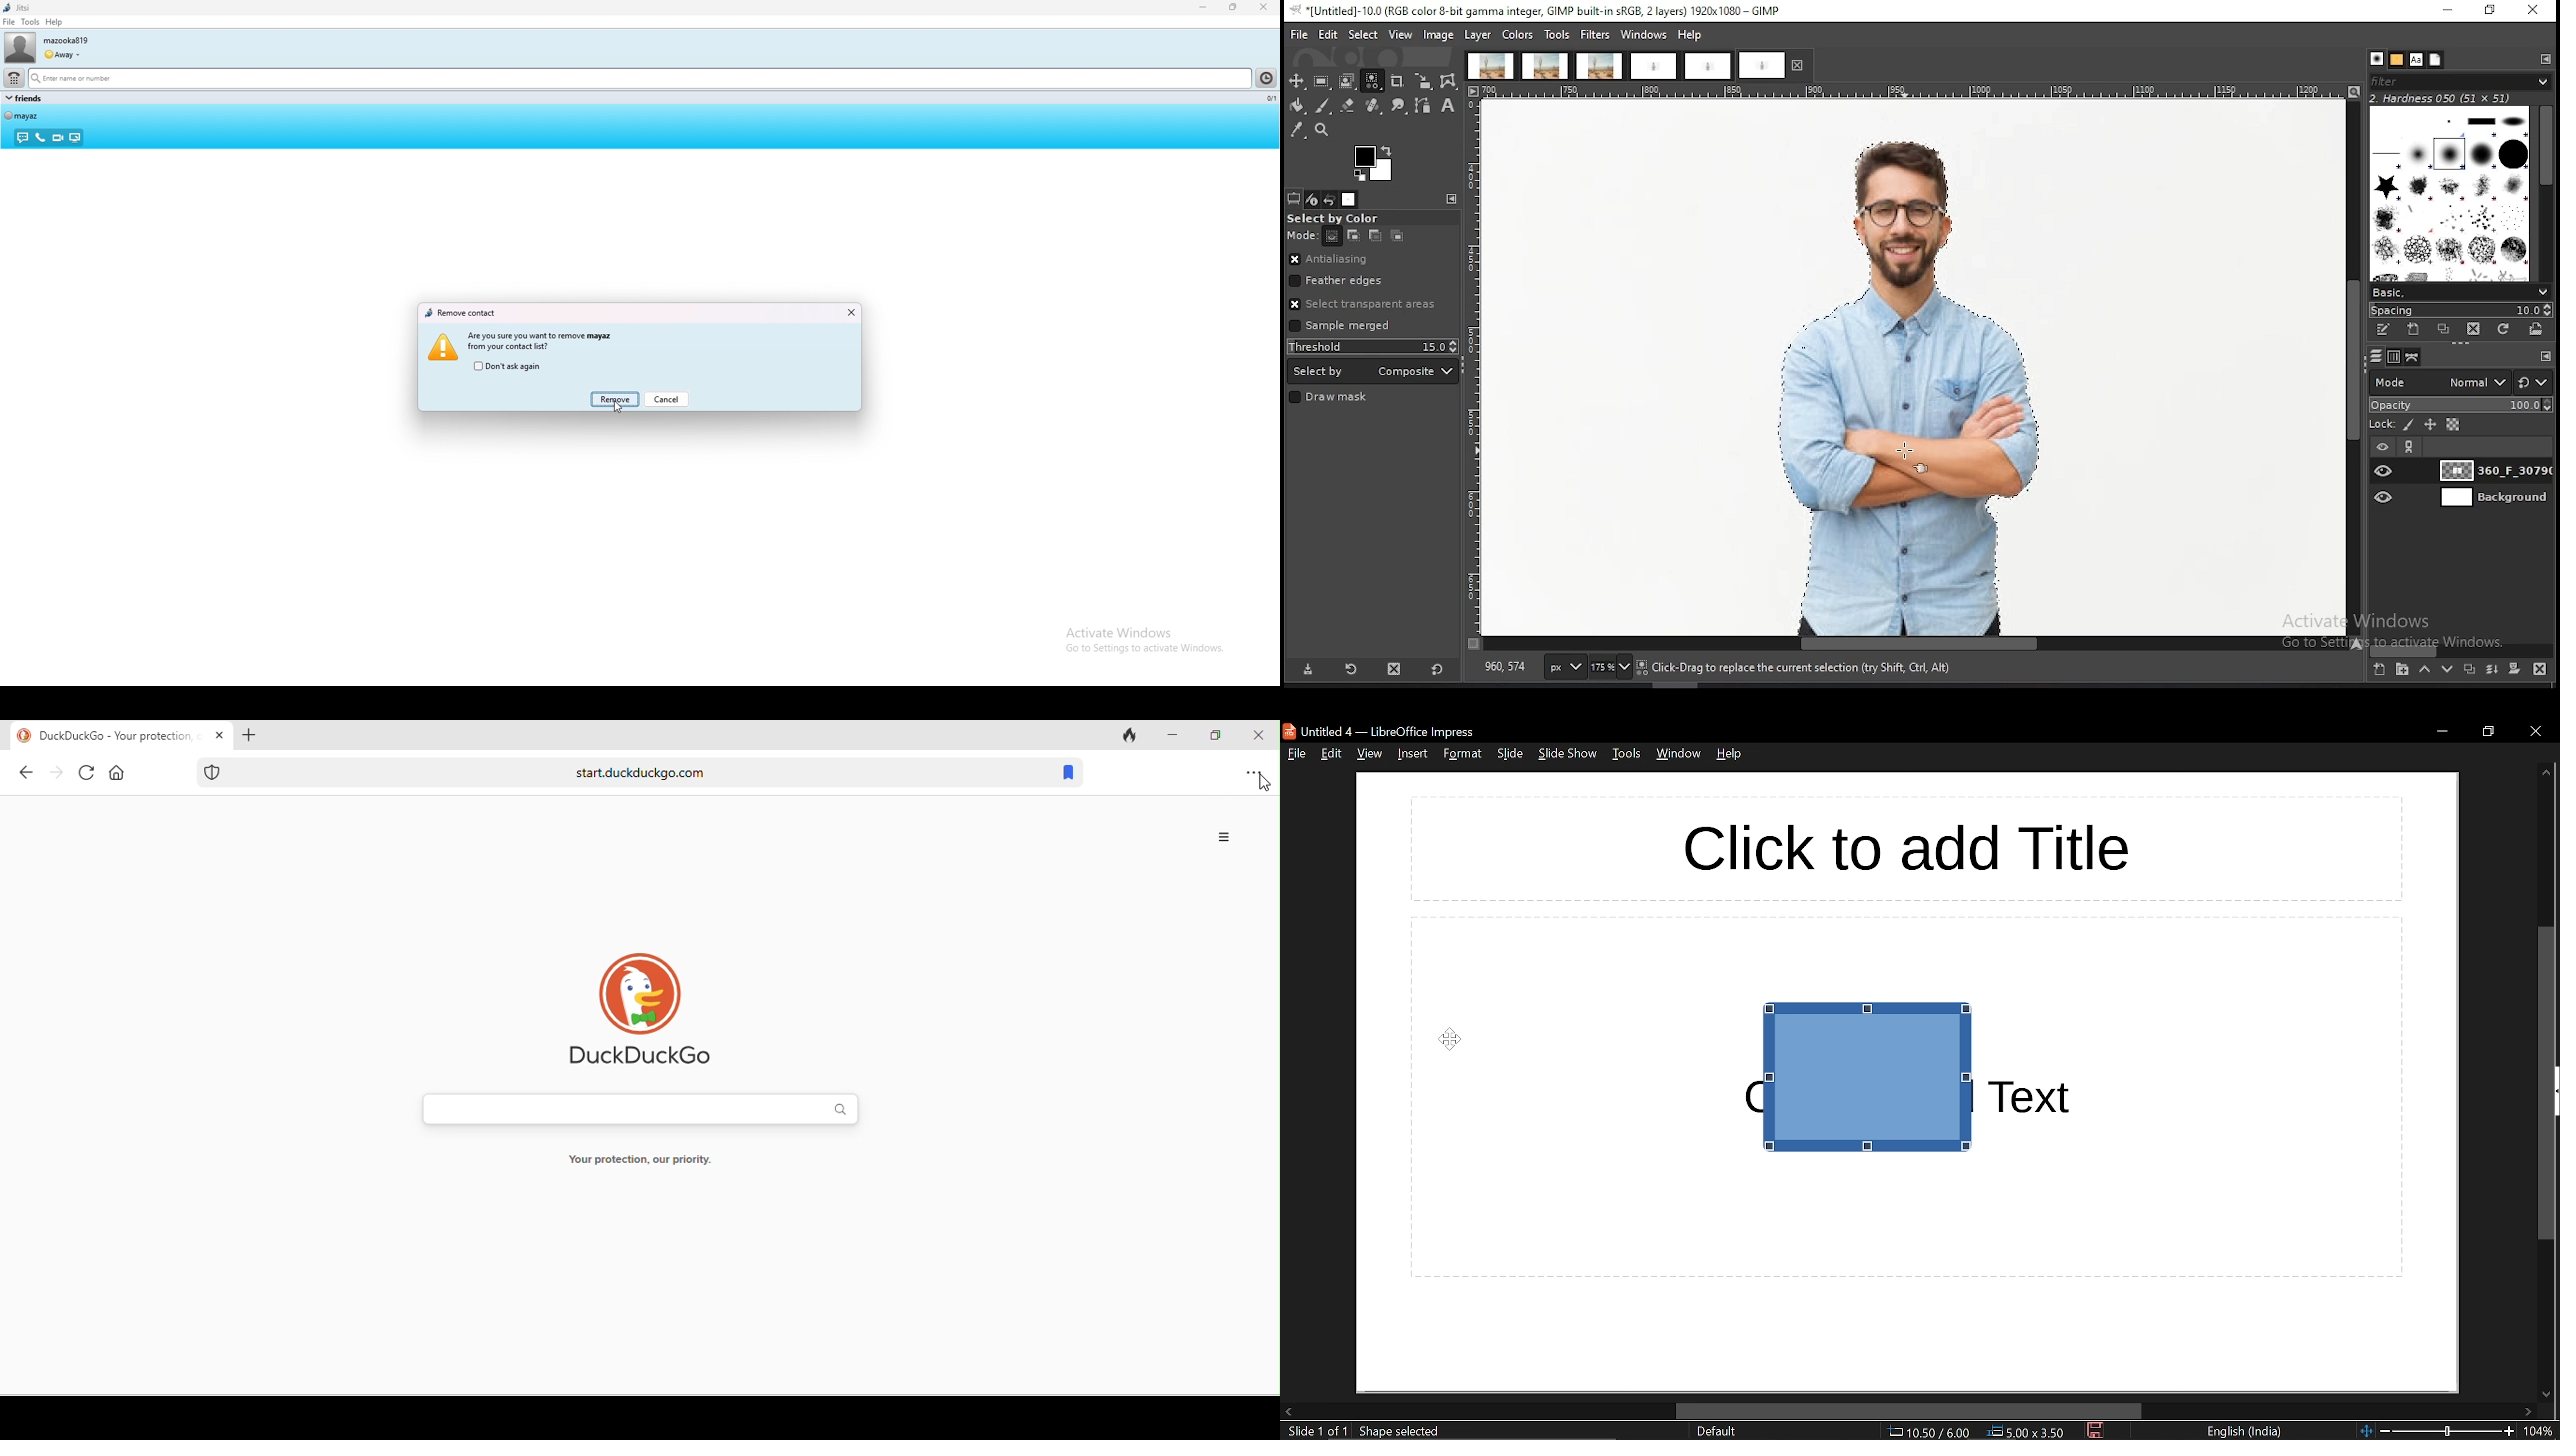 The height and width of the screenshot is (1456, 2576). Describe the element at coordinates (444, 348) in the screenshot. I see `icon` at that location.